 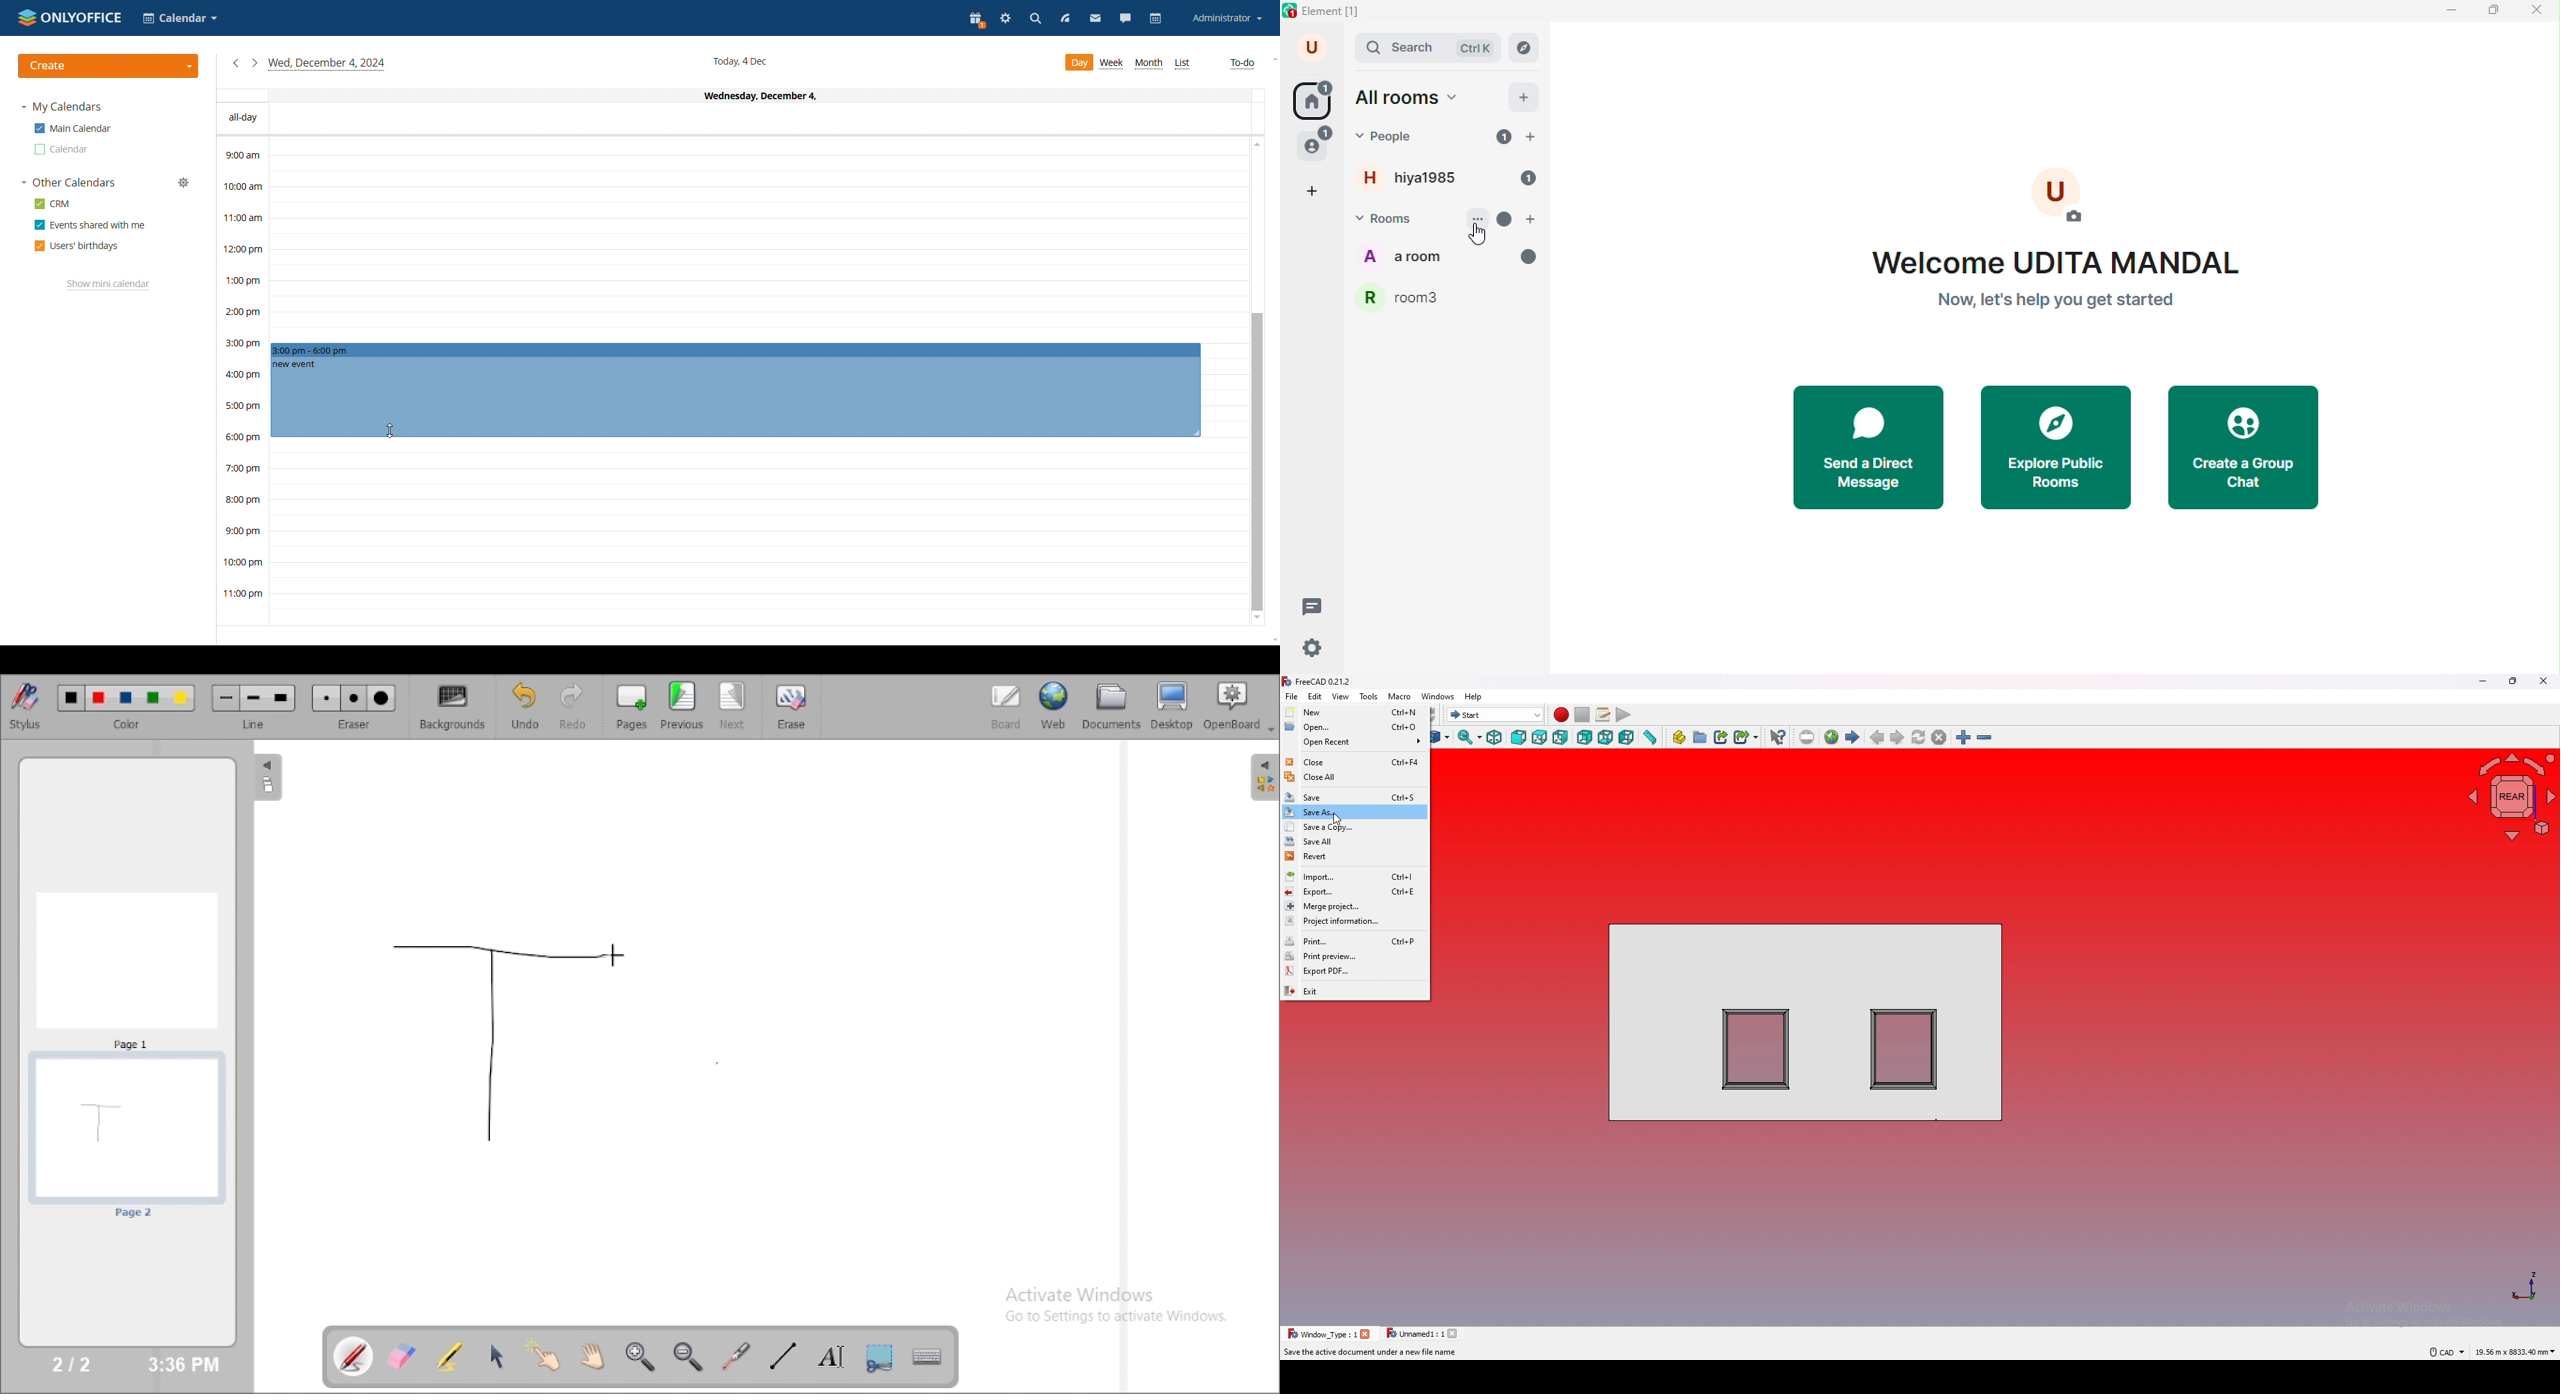 What do you see at coordinates (1181, 64) in the screenshot?
I see `list view` at bounding box center [1181, 64].